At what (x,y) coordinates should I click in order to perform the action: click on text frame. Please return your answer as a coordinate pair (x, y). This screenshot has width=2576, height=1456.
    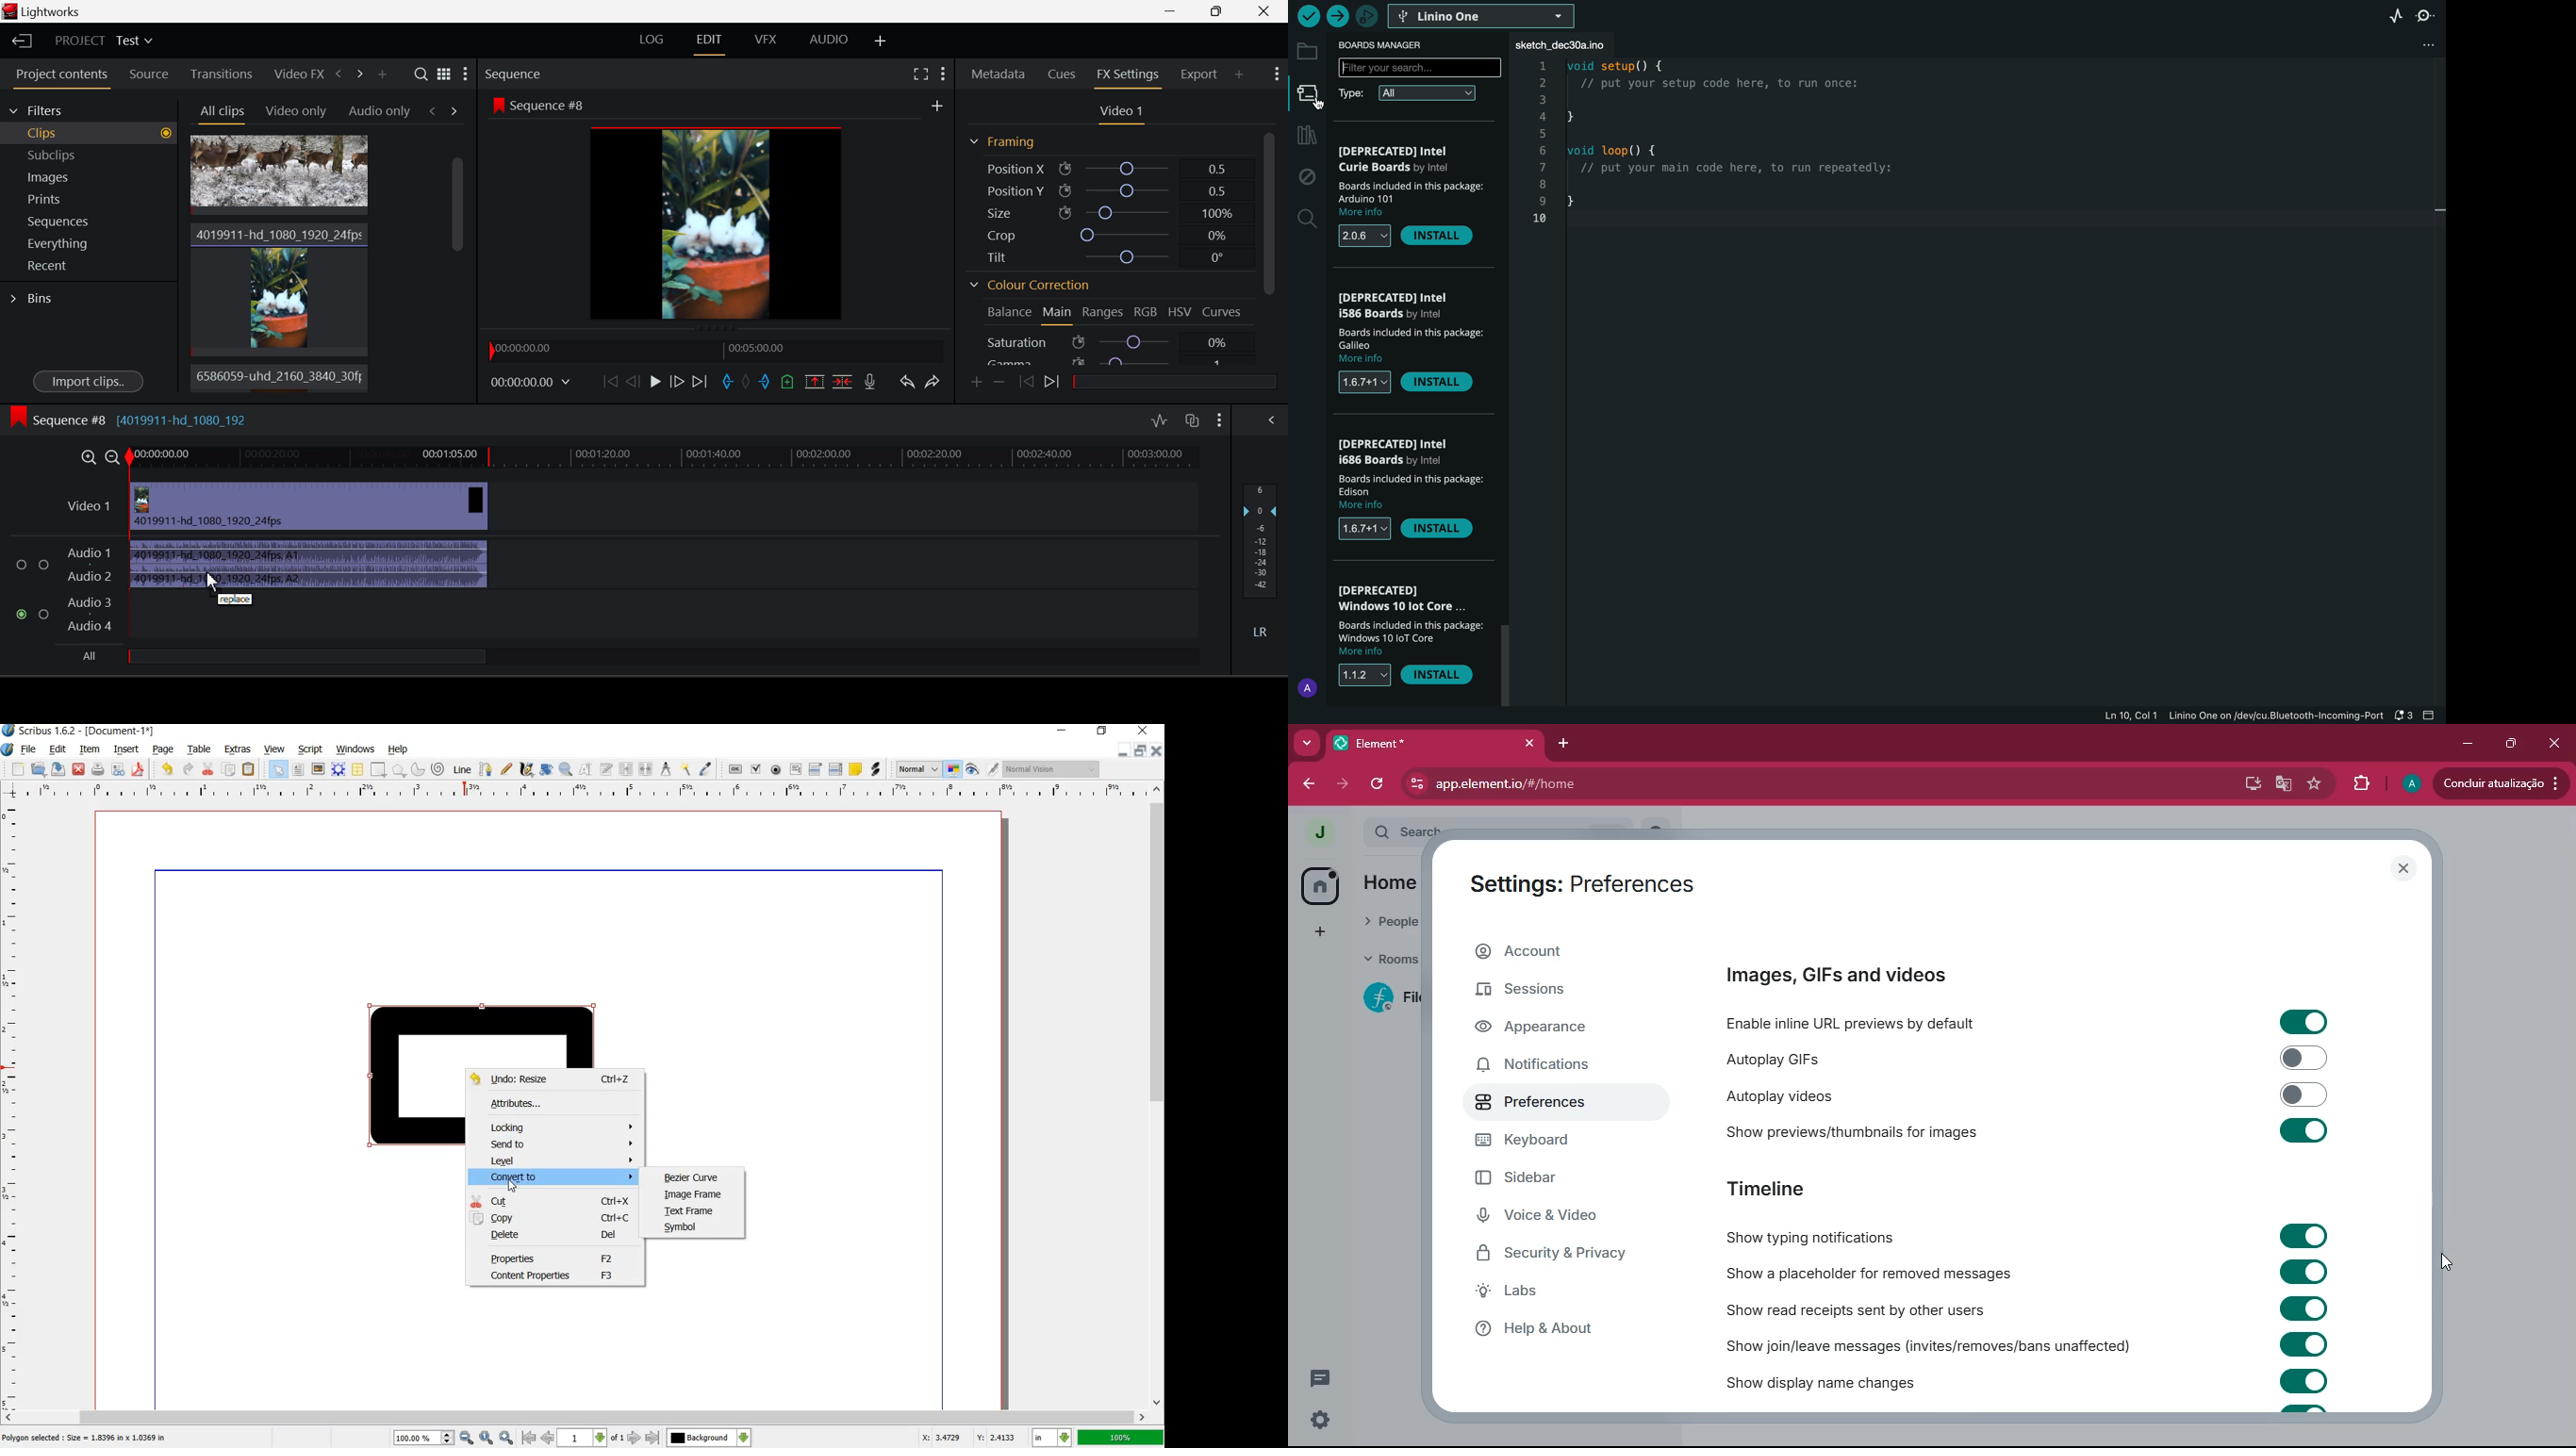
    Looking at the image, I should click on (298, 770).